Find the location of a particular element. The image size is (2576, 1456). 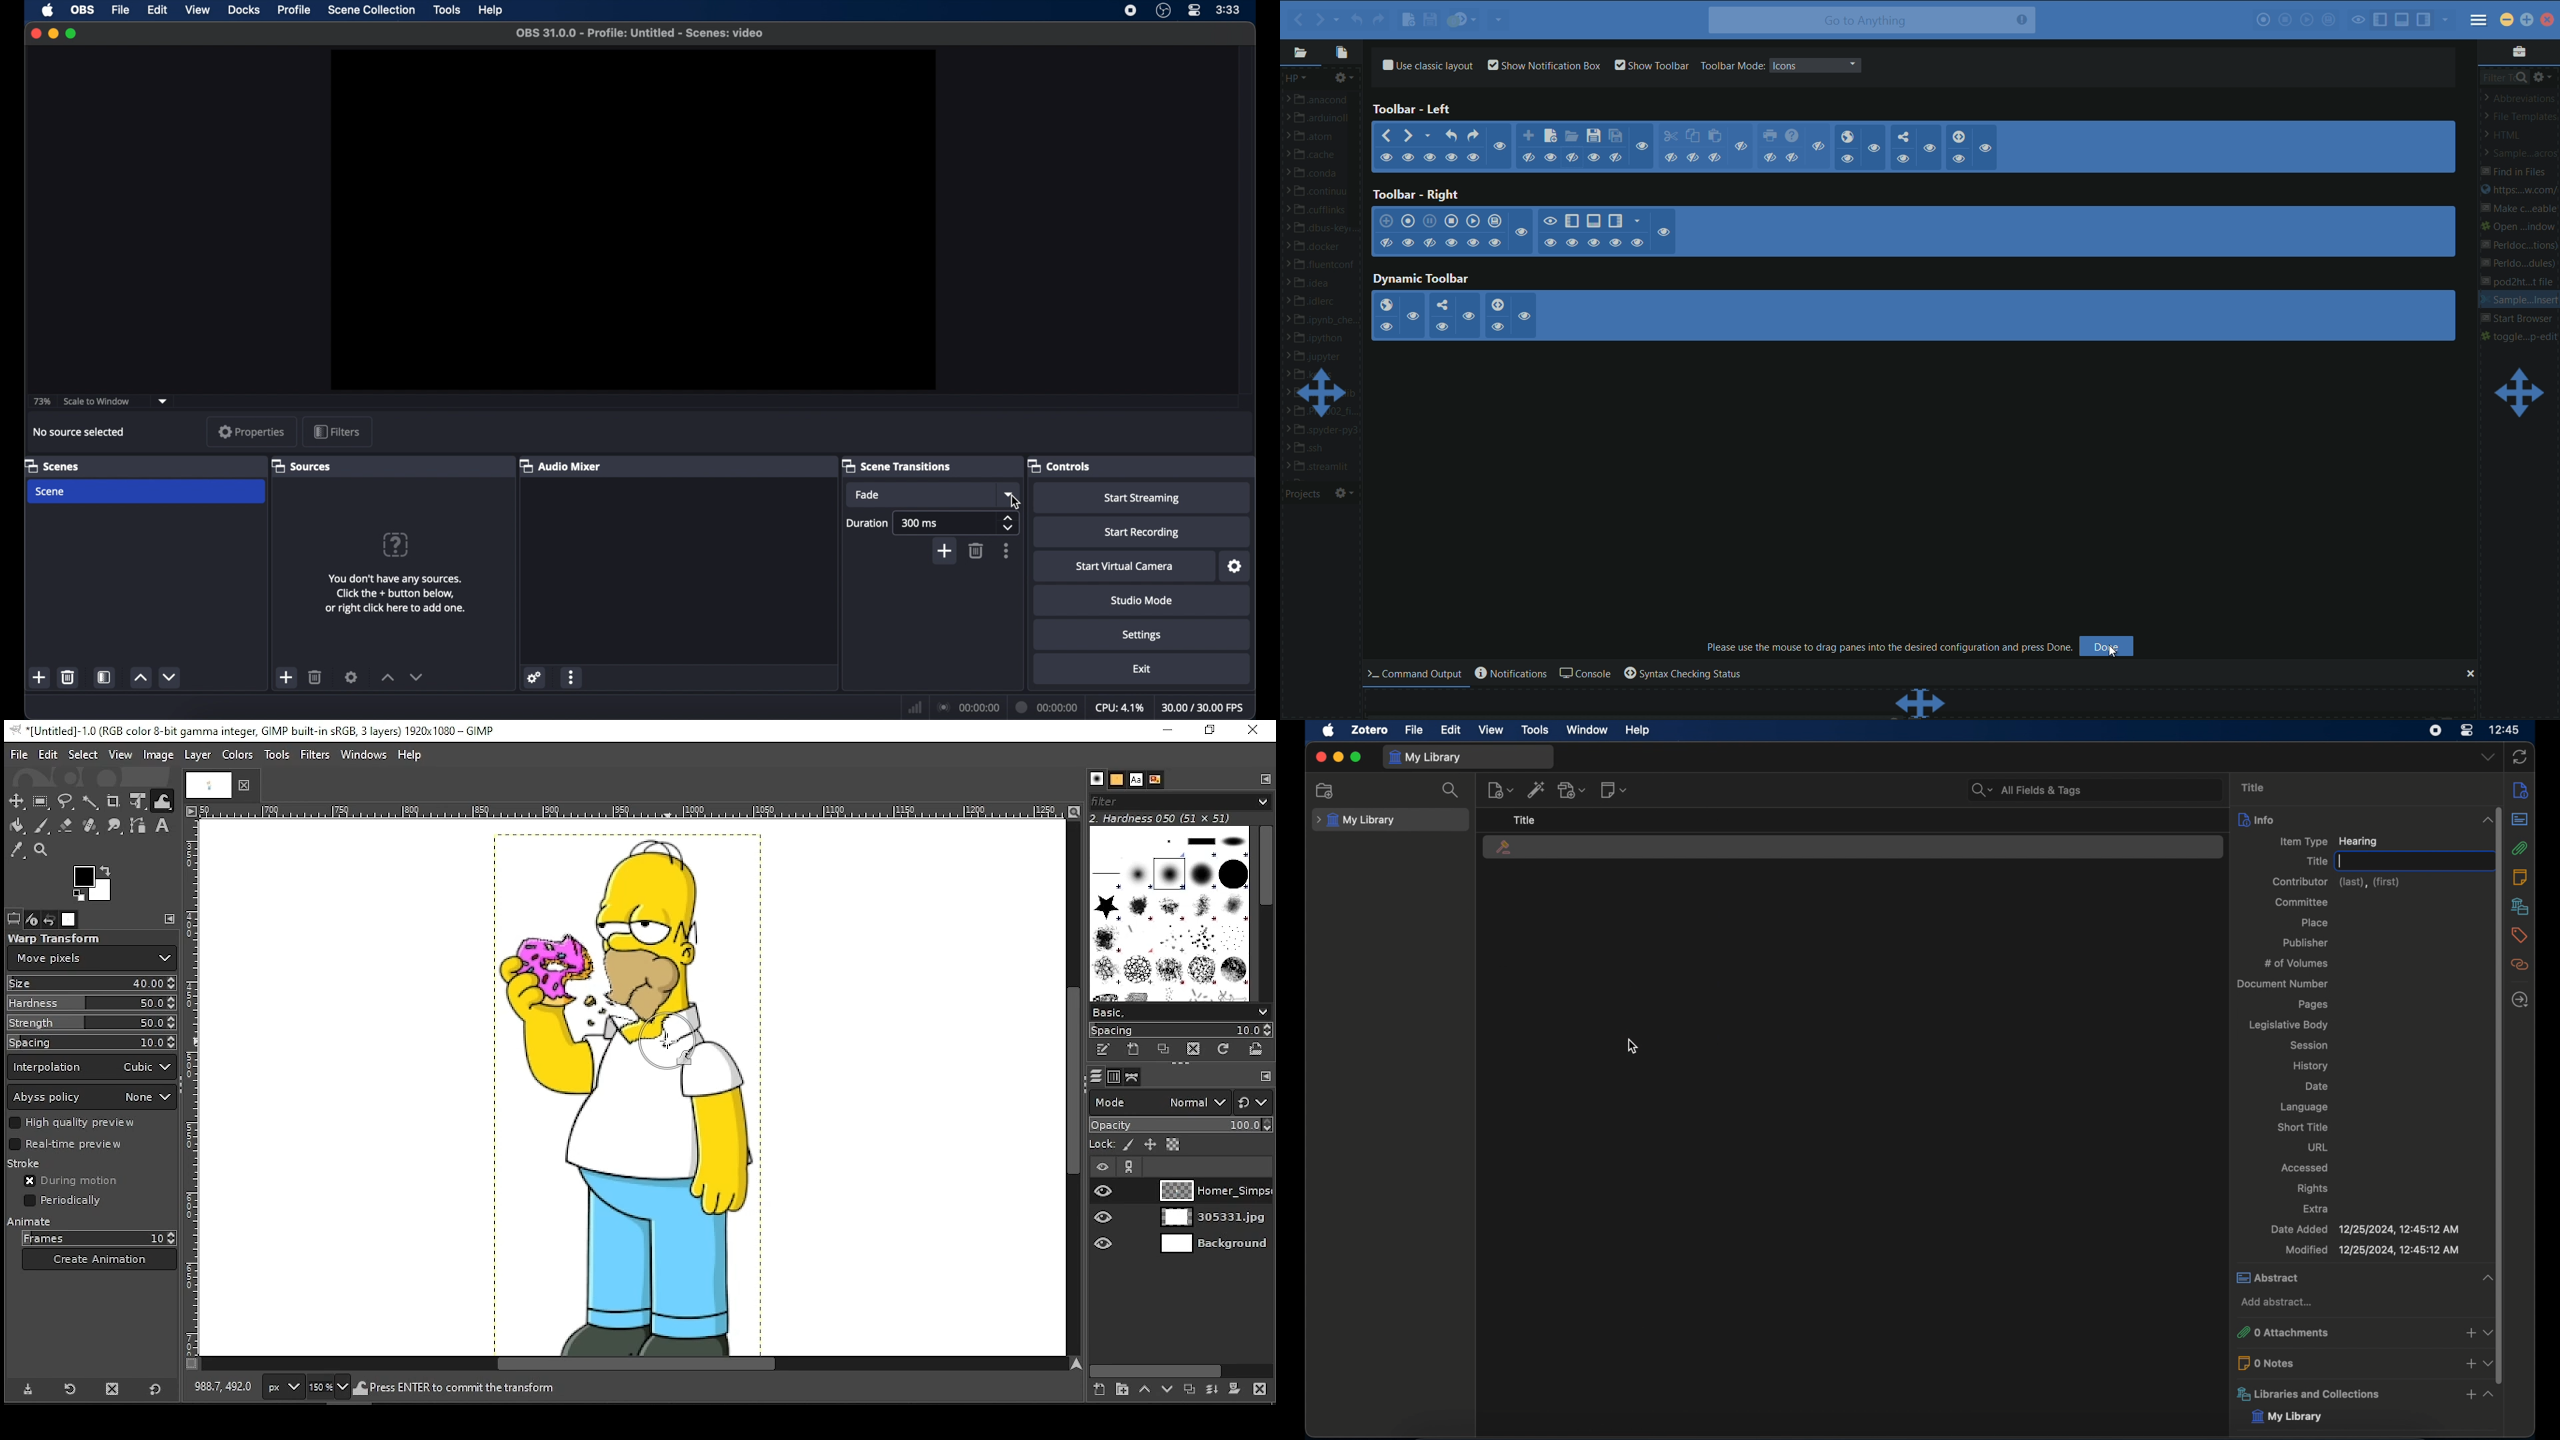

.fluentconf is located at coordinates (1327, 265).